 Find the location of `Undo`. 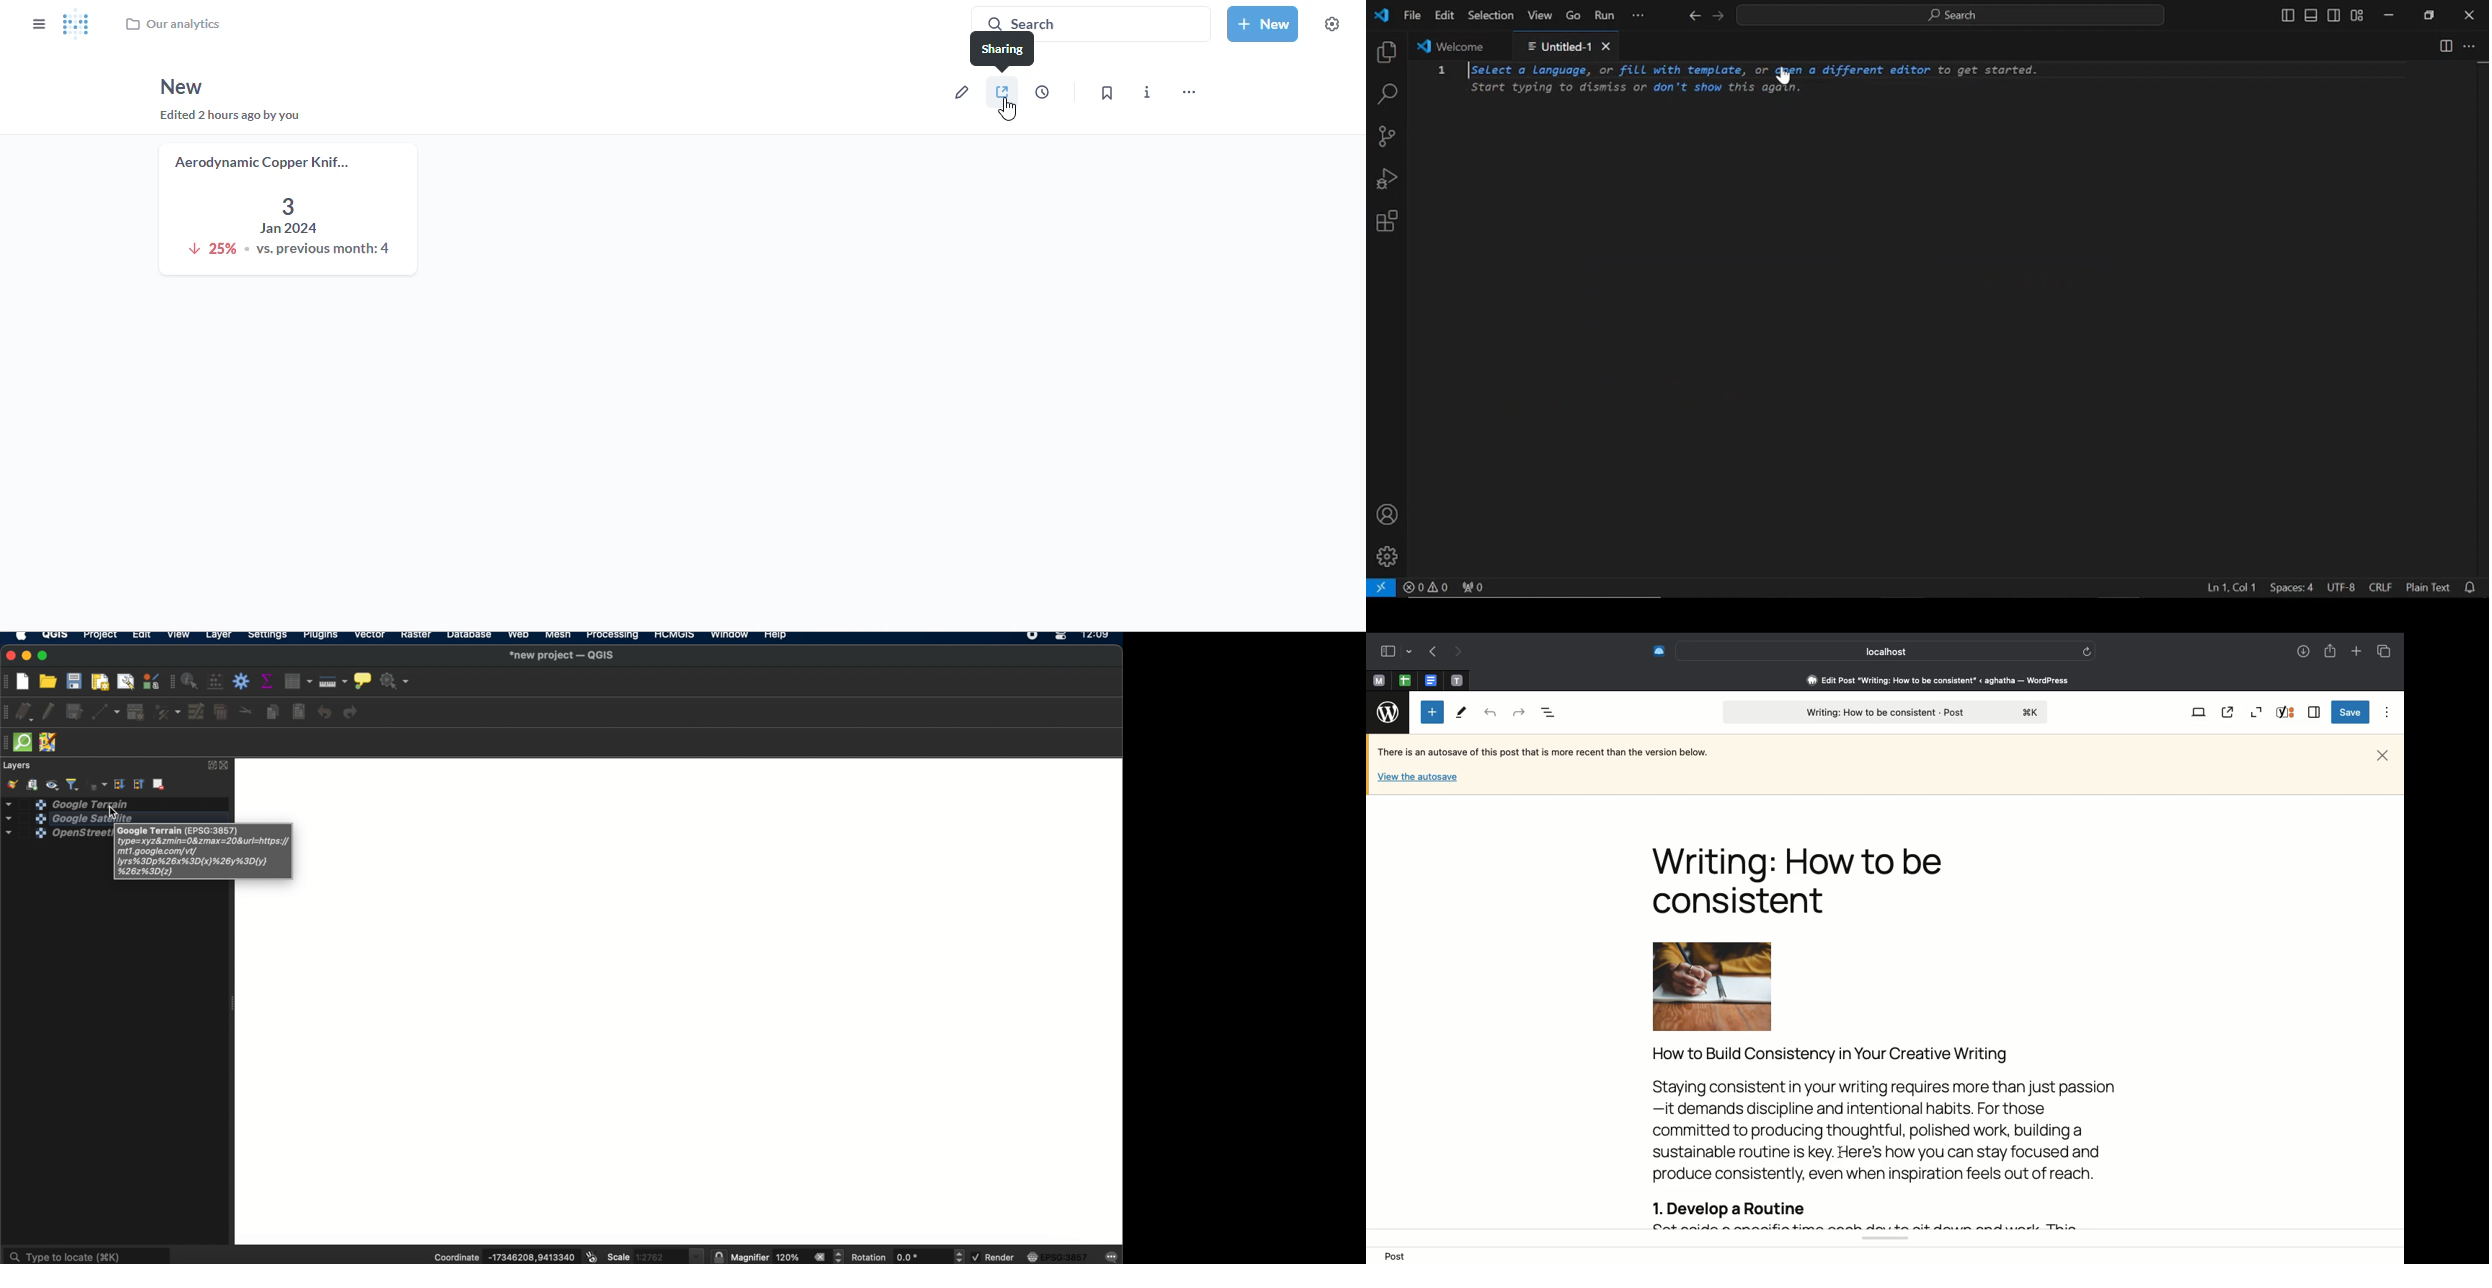

Undo is located at coordinates (1491, 714).